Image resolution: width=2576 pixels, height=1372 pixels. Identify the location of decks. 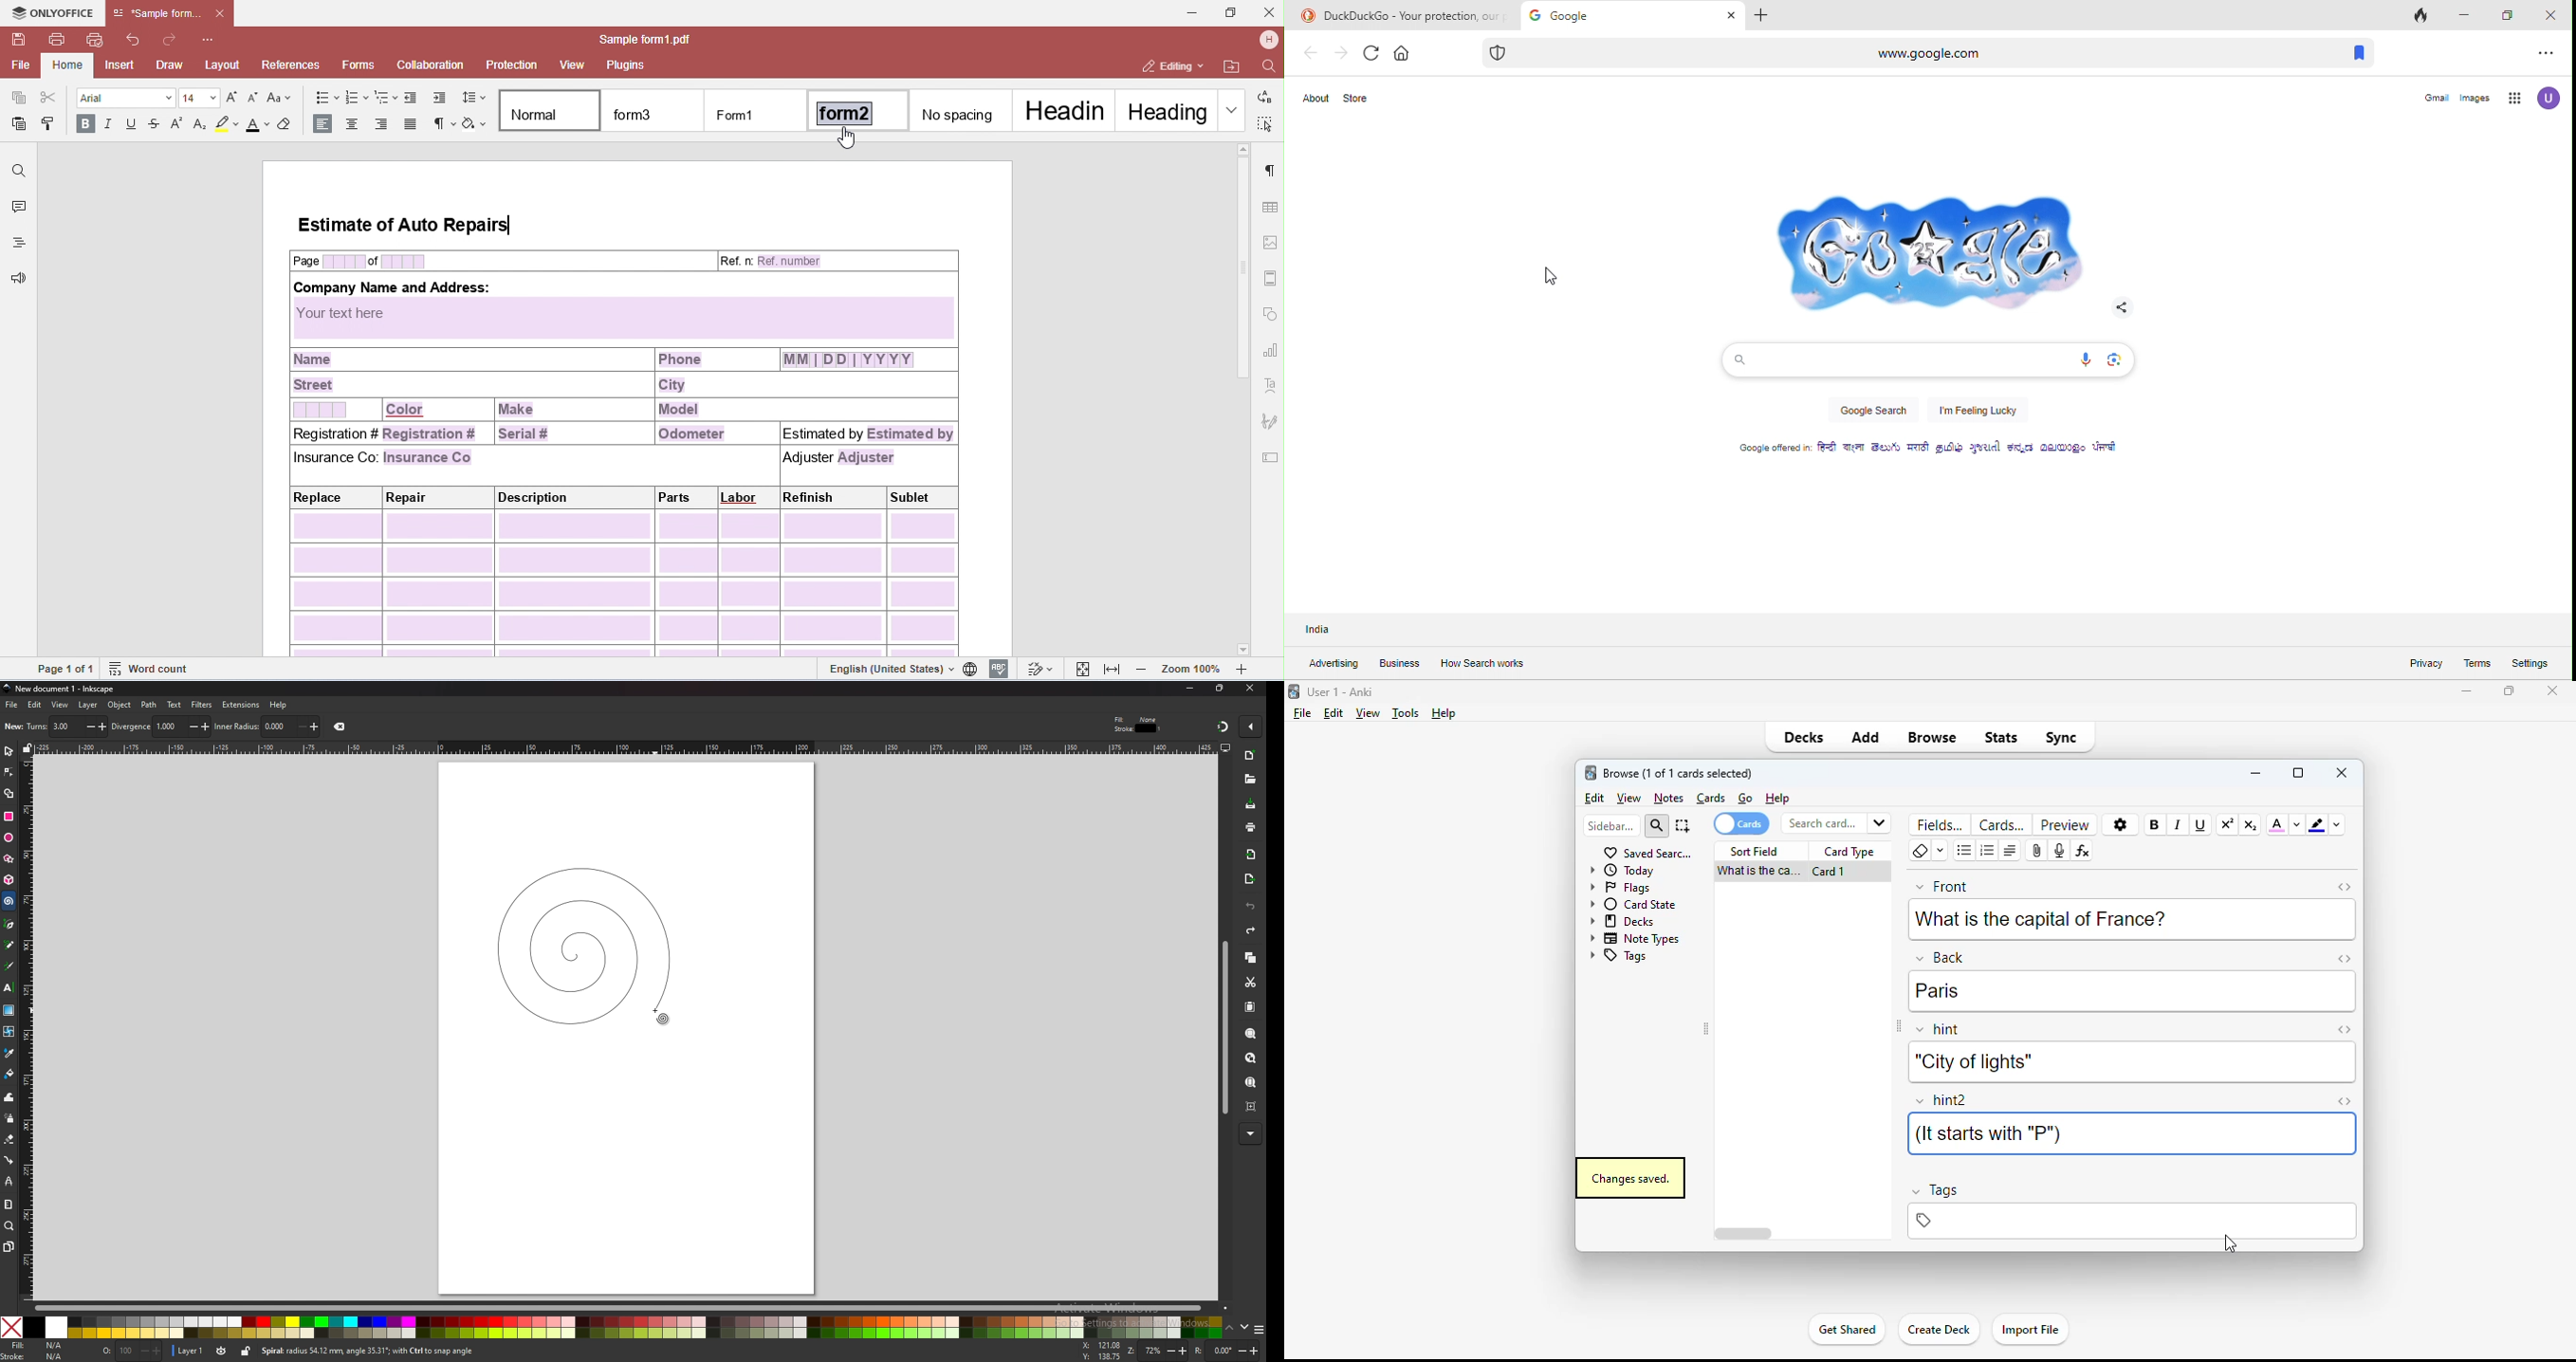
(1804, 737).